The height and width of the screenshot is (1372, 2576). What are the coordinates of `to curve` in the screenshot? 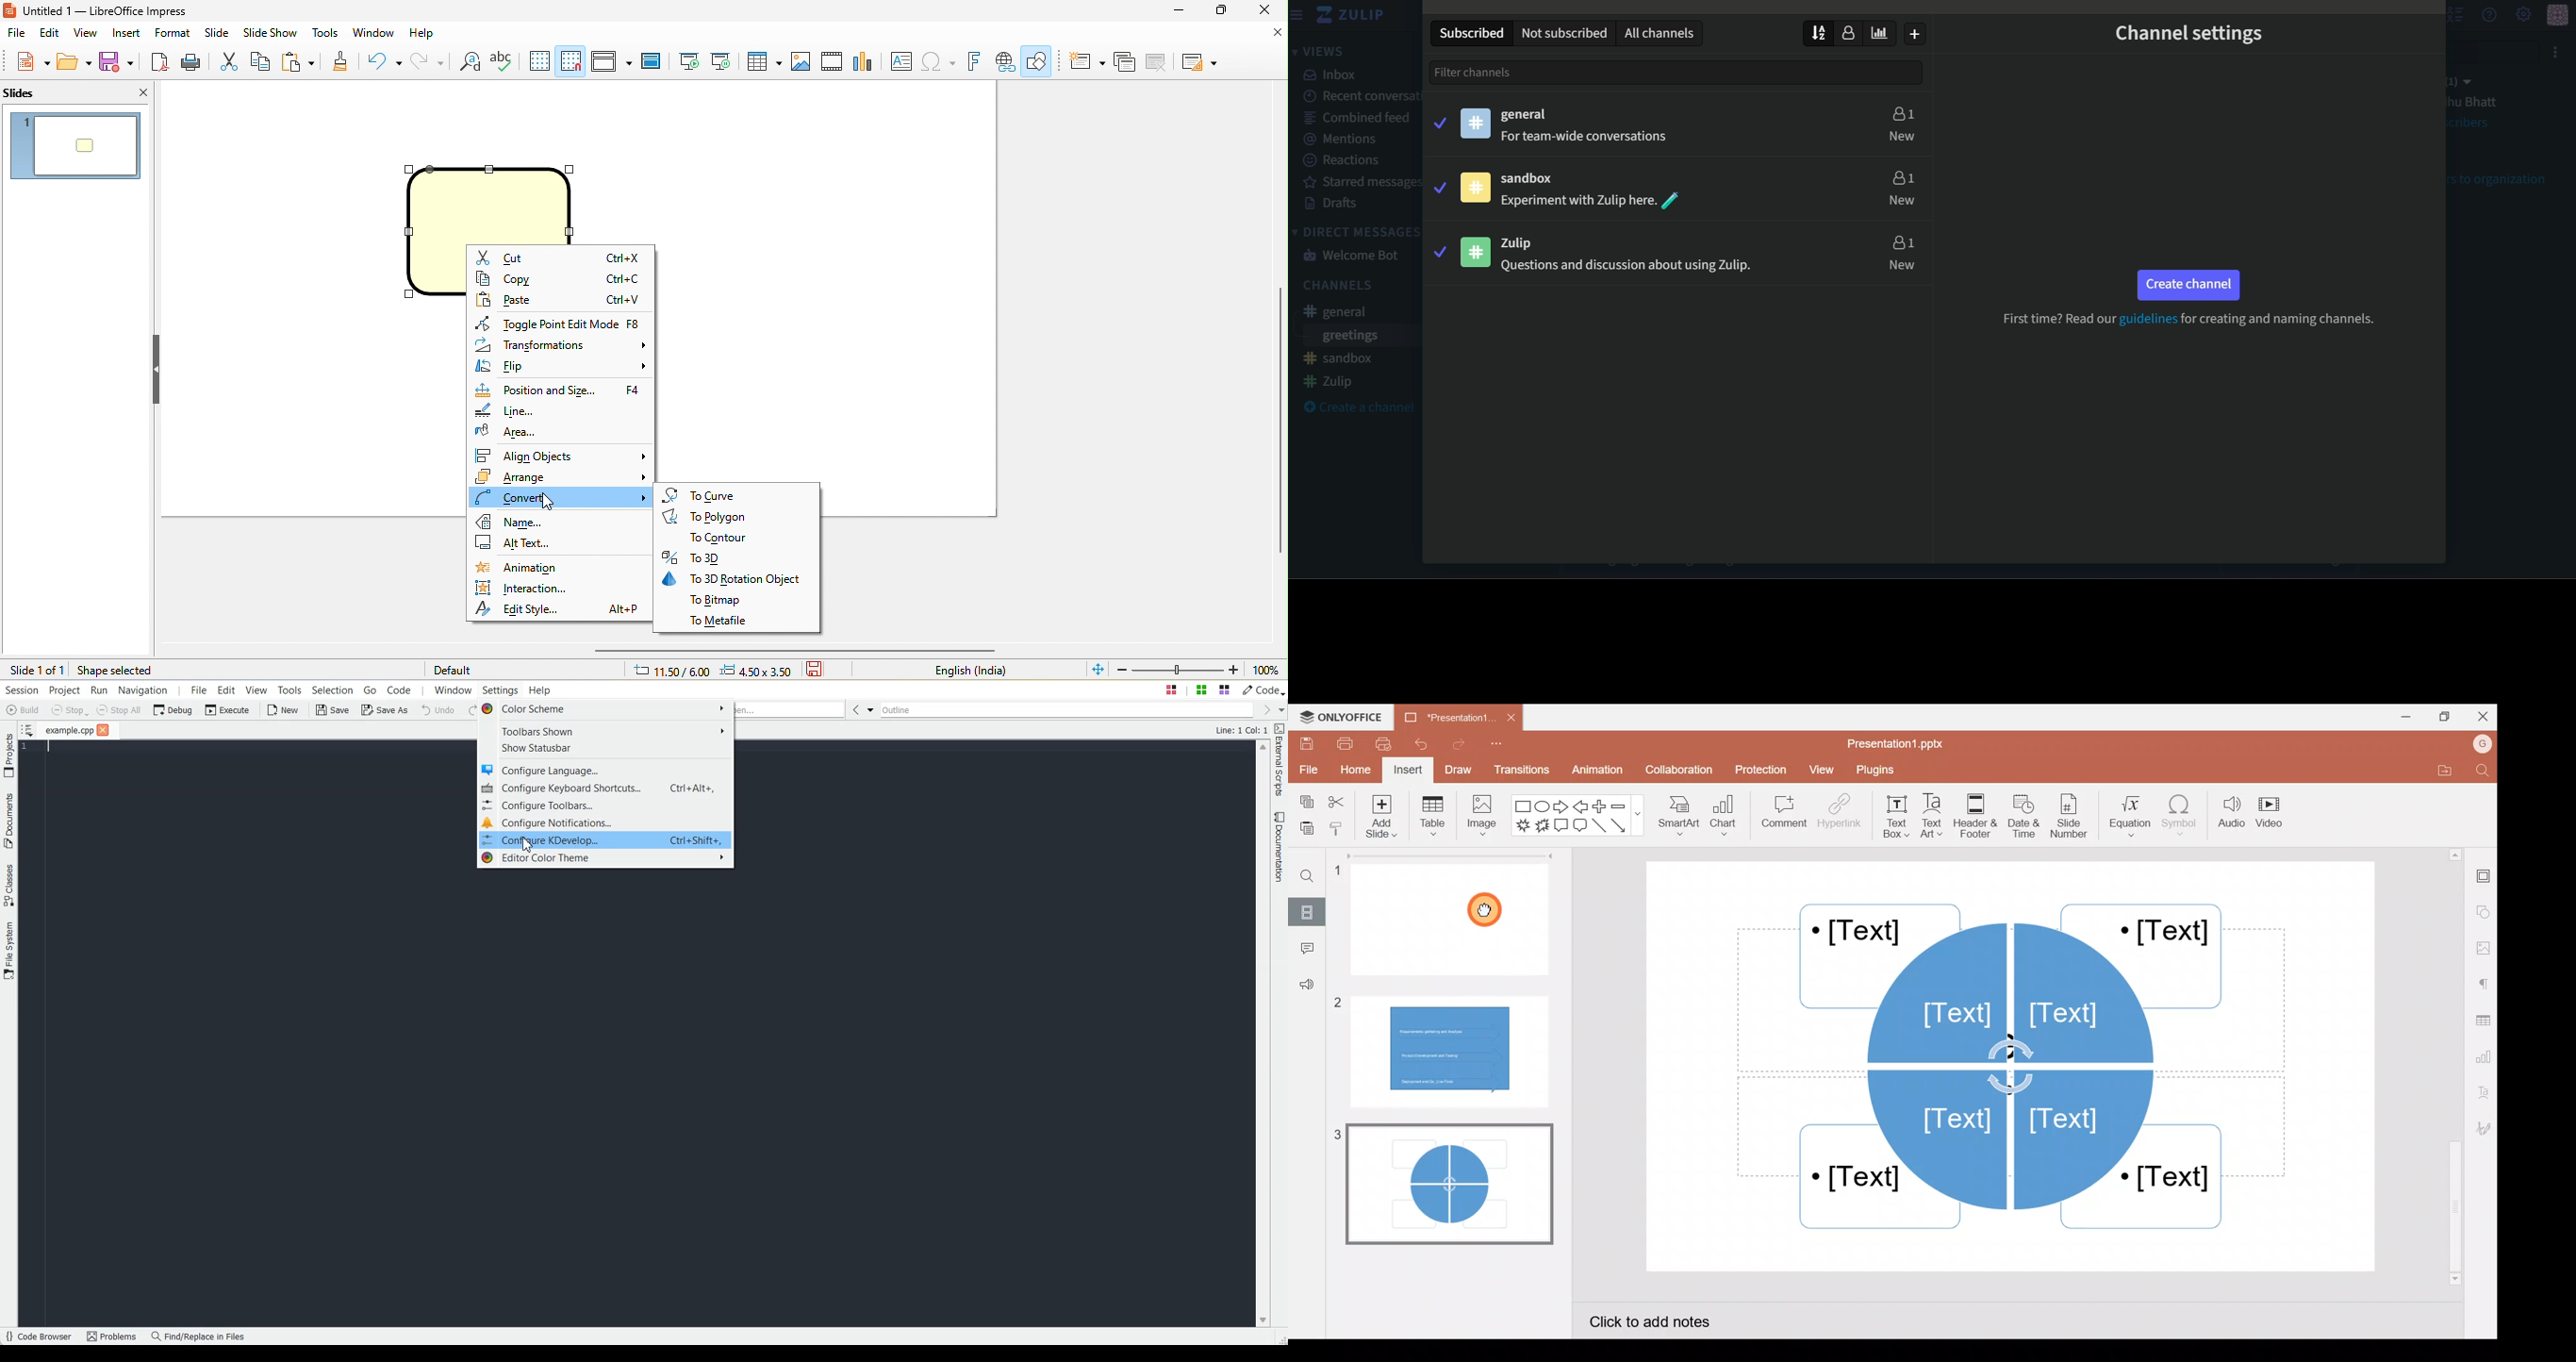 It's located at (707, 495).